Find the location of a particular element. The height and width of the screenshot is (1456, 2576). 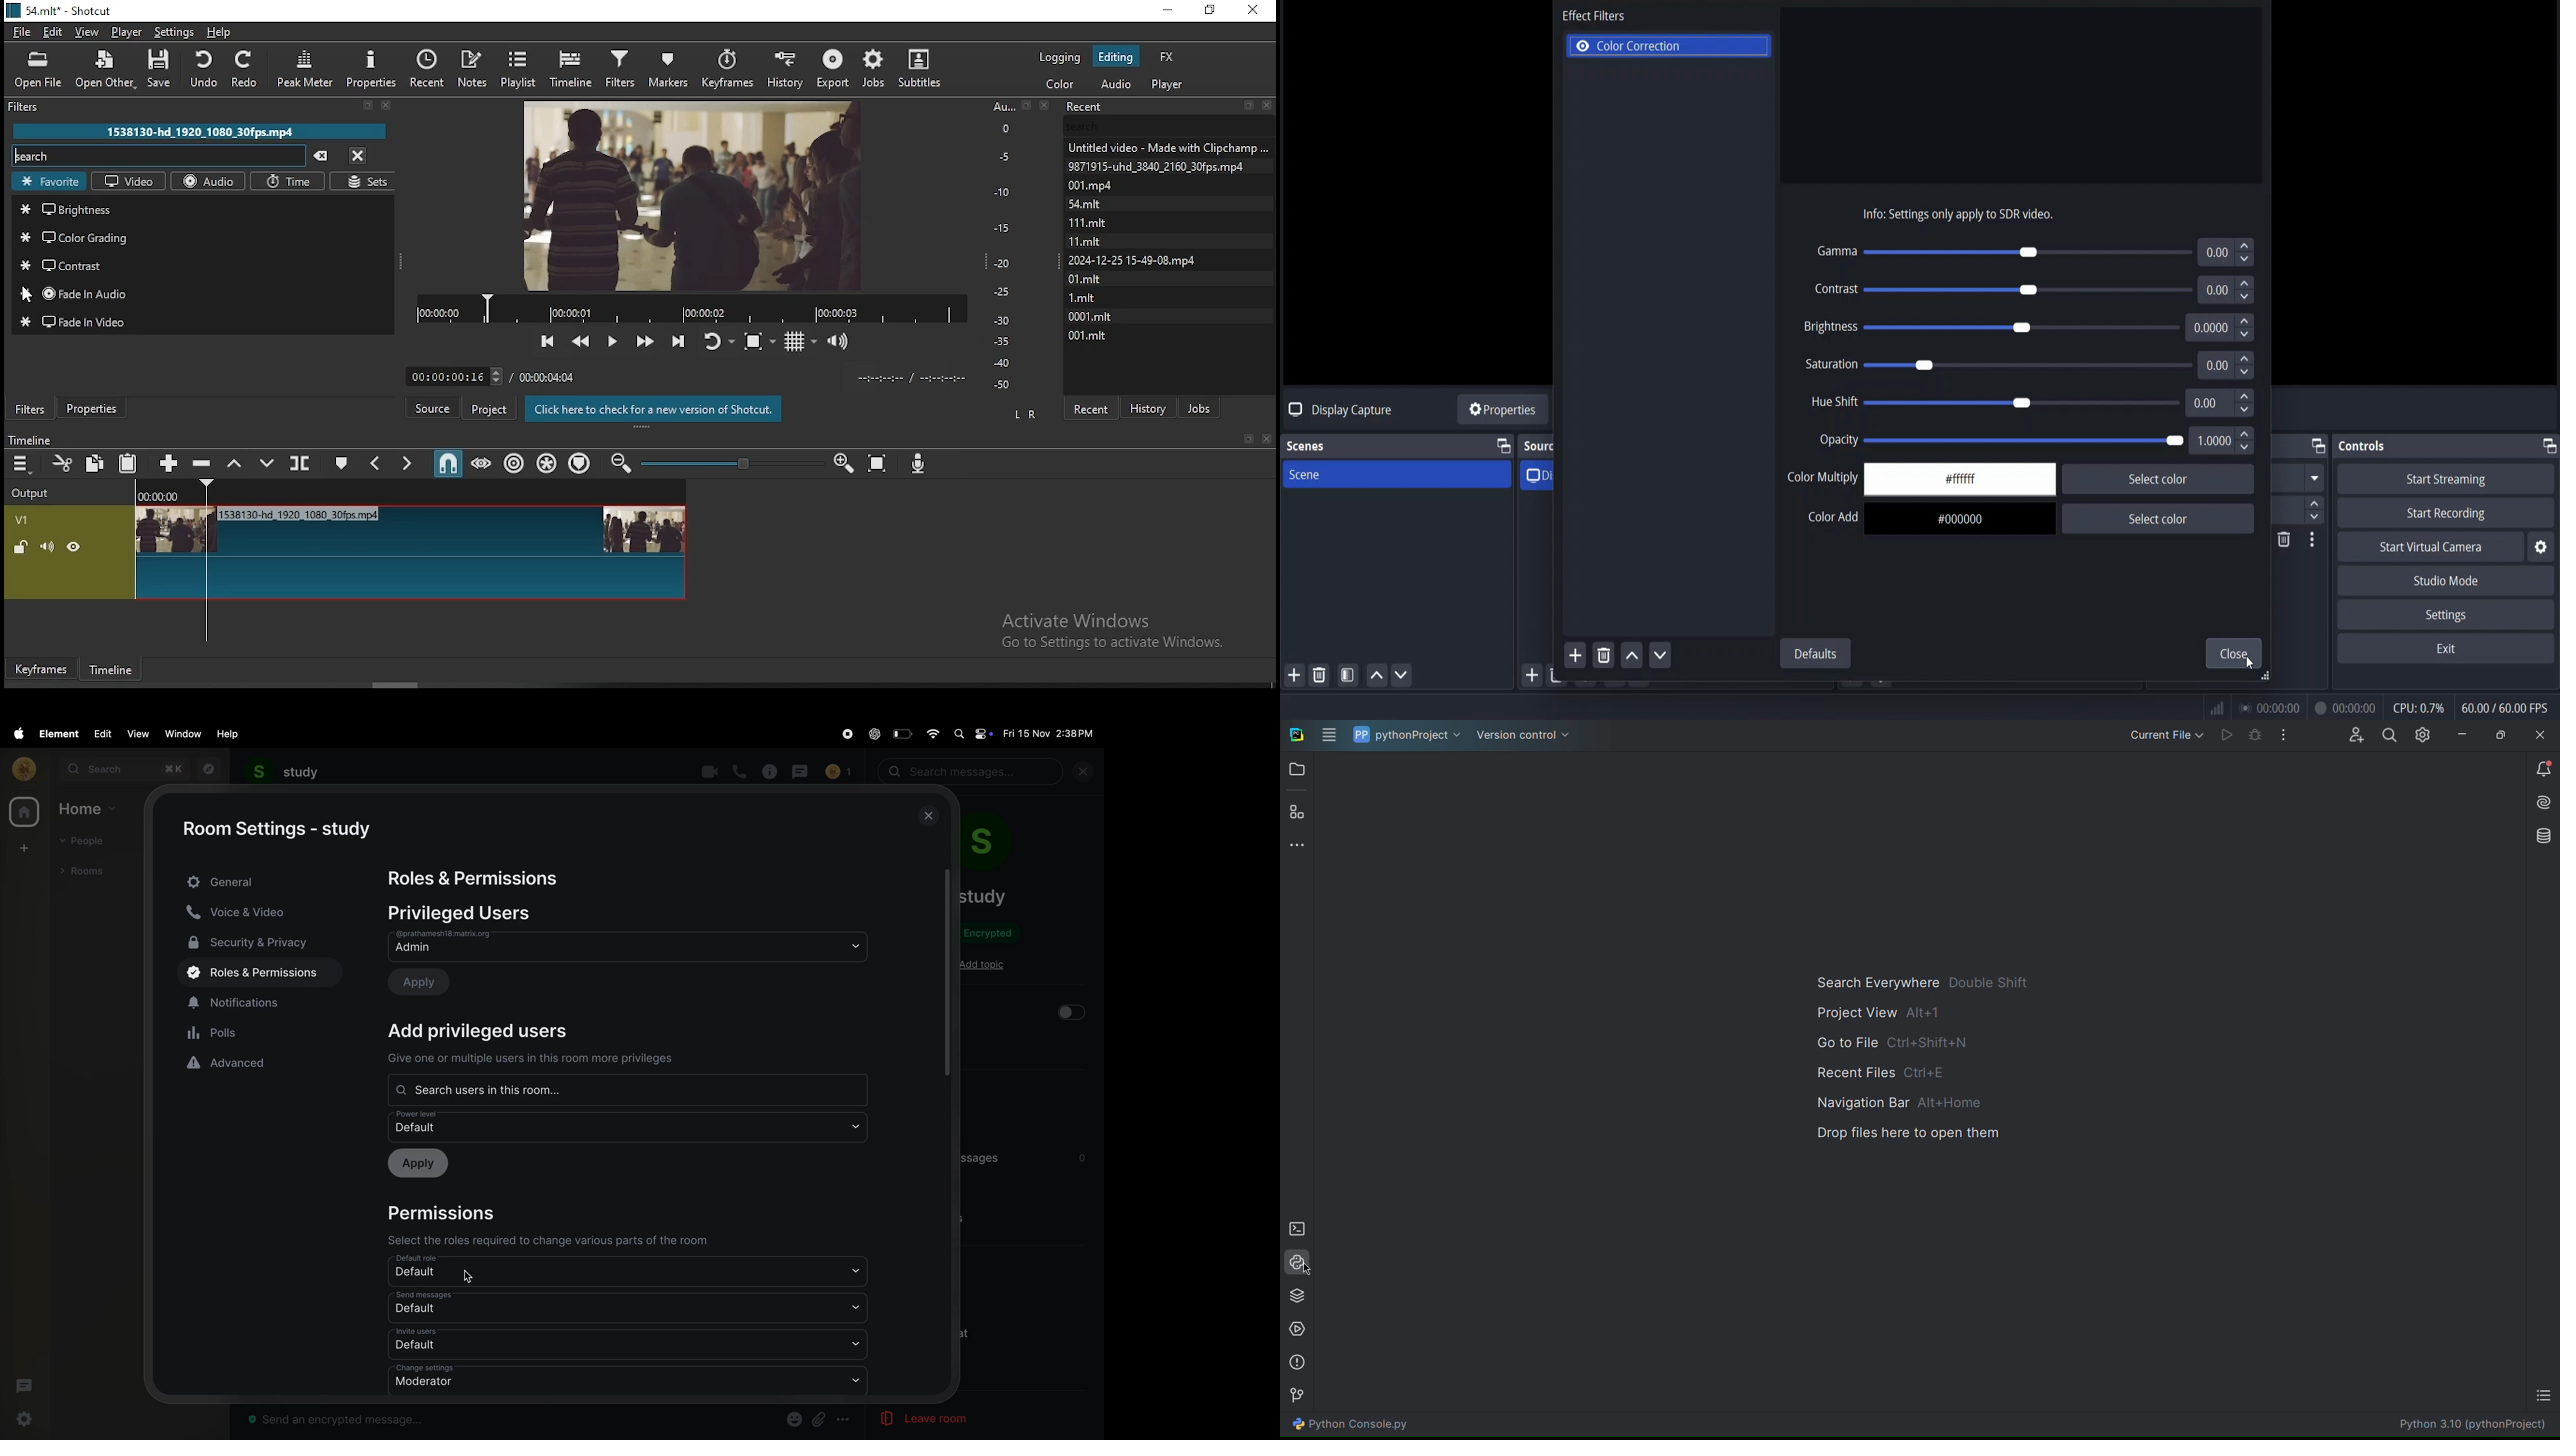

Admin is located at coordinates (627, 946).